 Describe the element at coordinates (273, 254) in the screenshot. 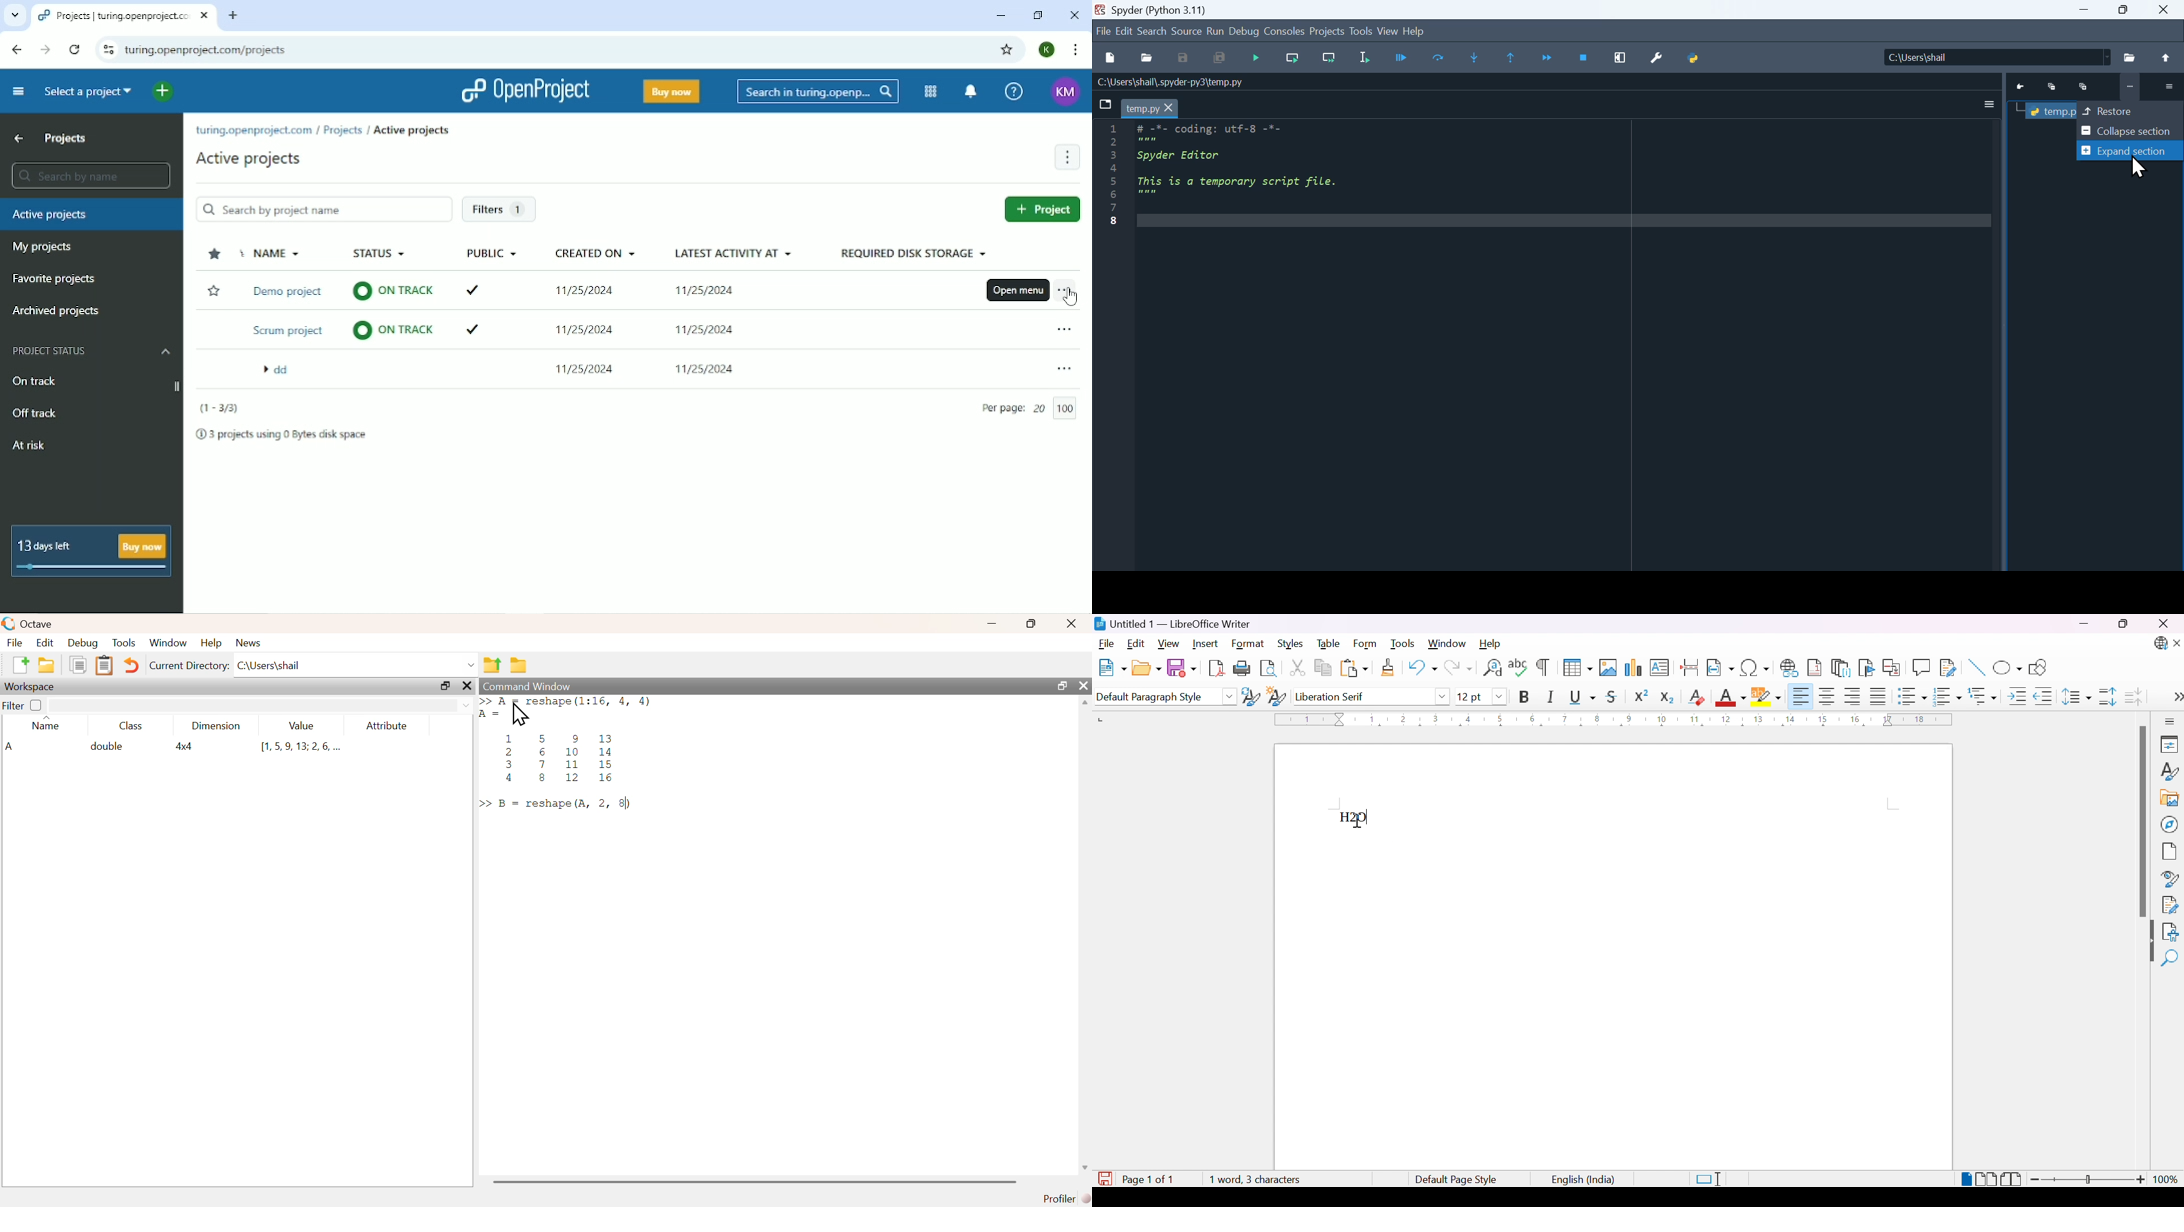

I see `Name` at that location.